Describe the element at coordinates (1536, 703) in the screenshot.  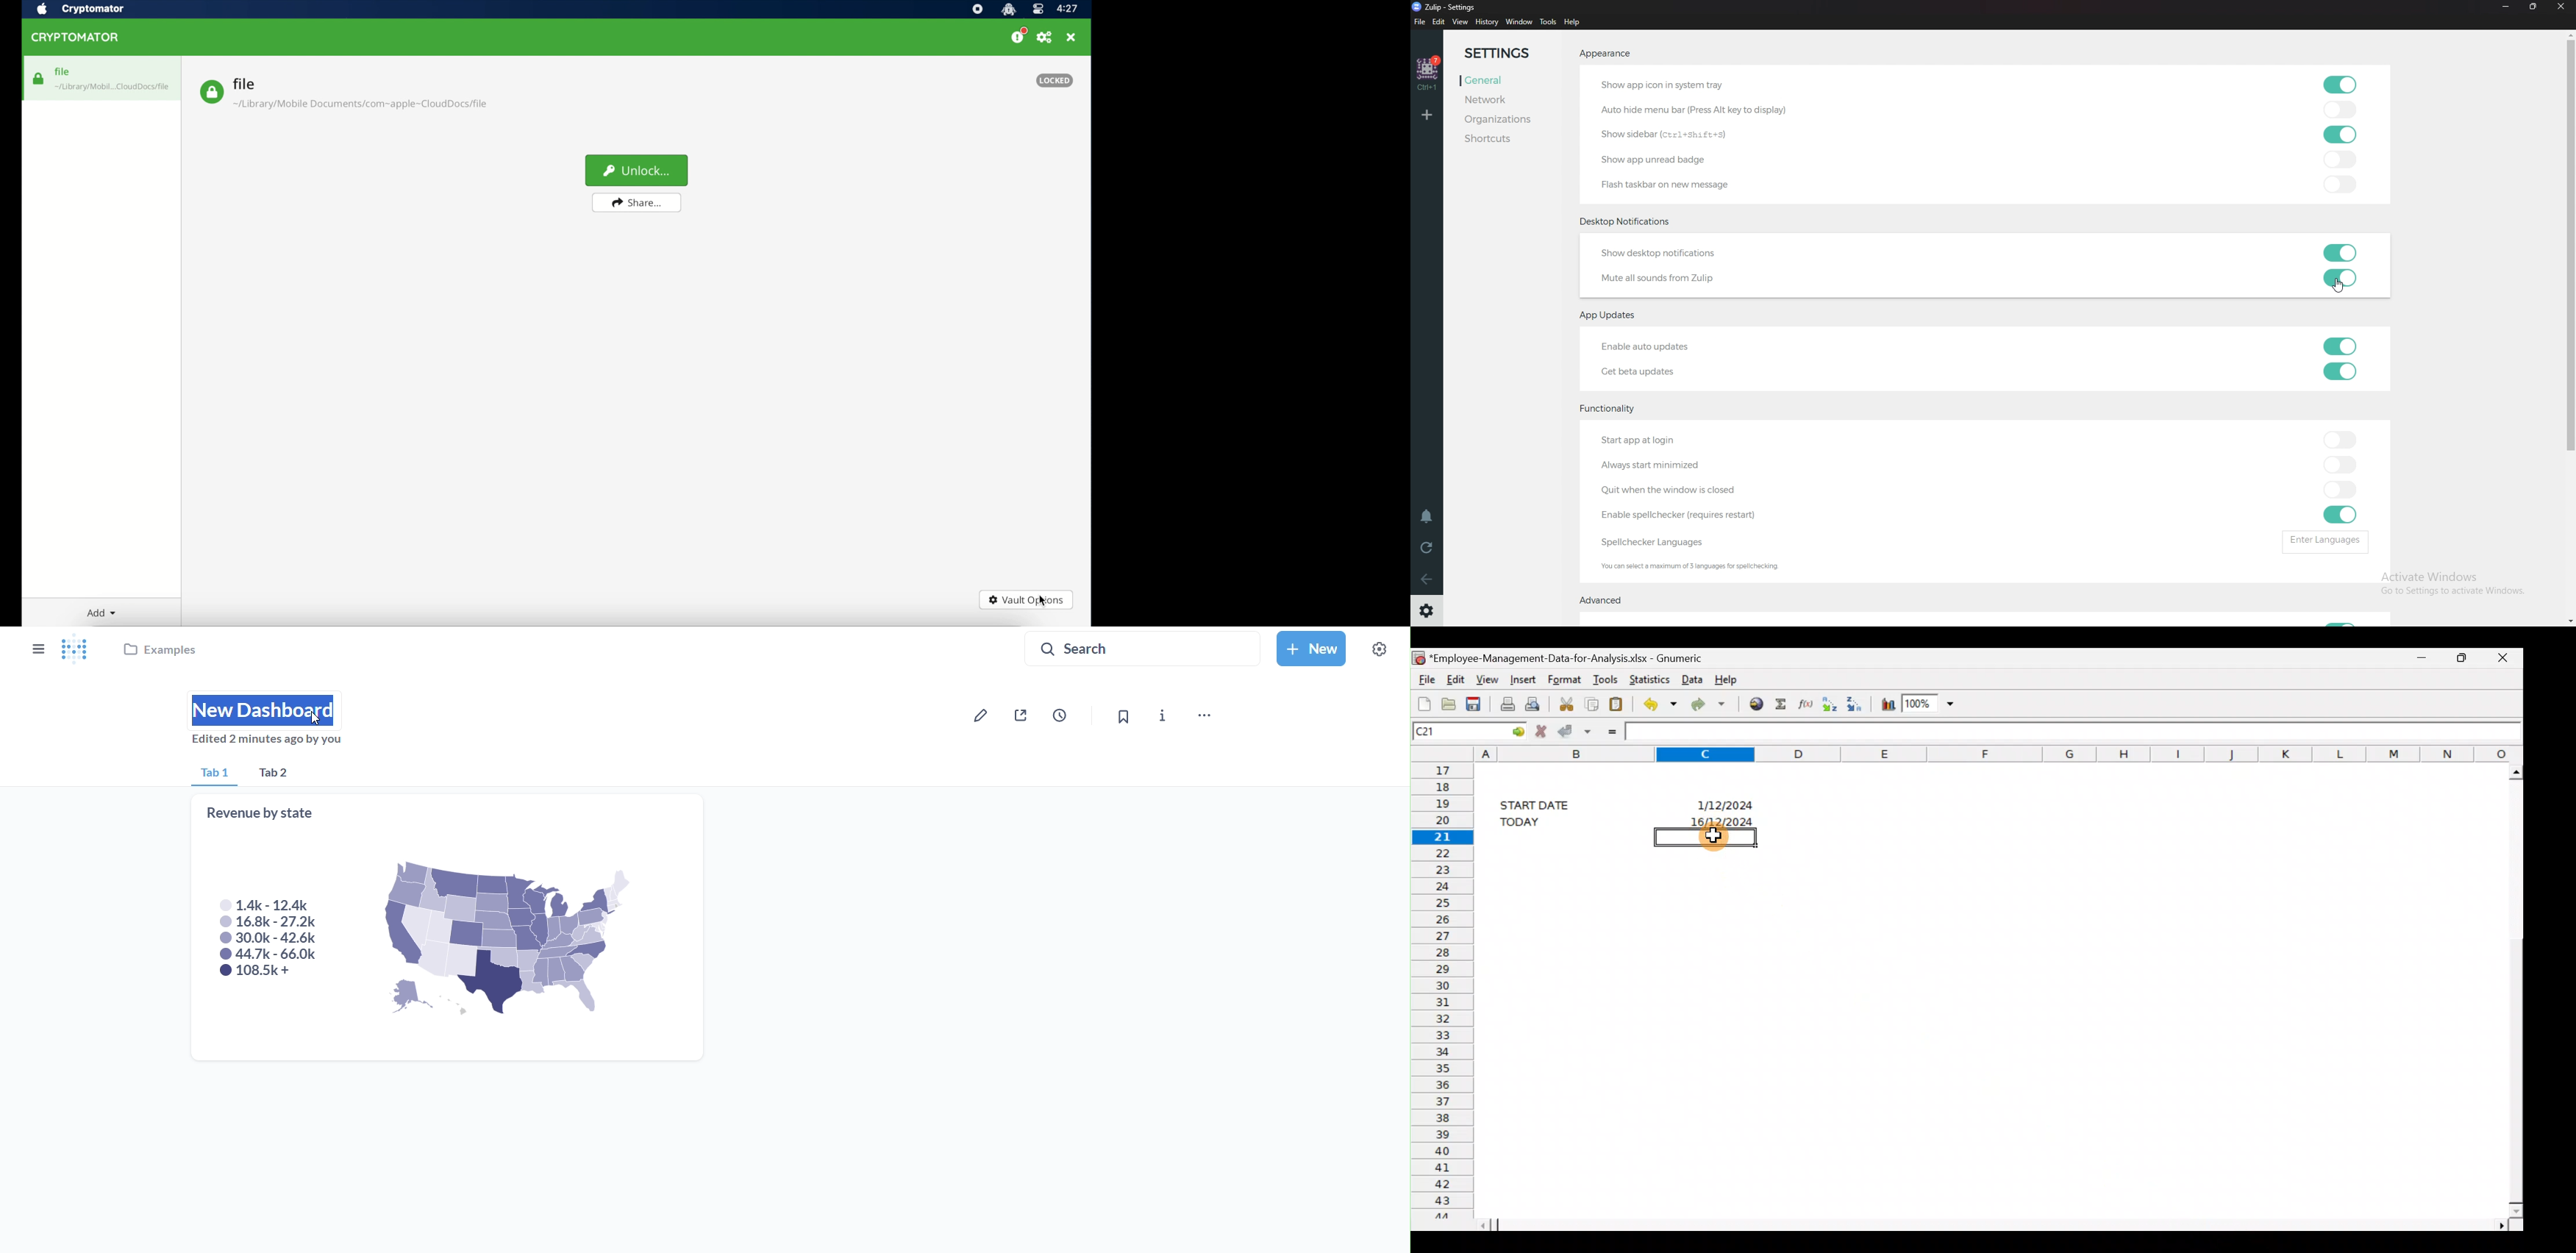
I see `Print preview` at that location.